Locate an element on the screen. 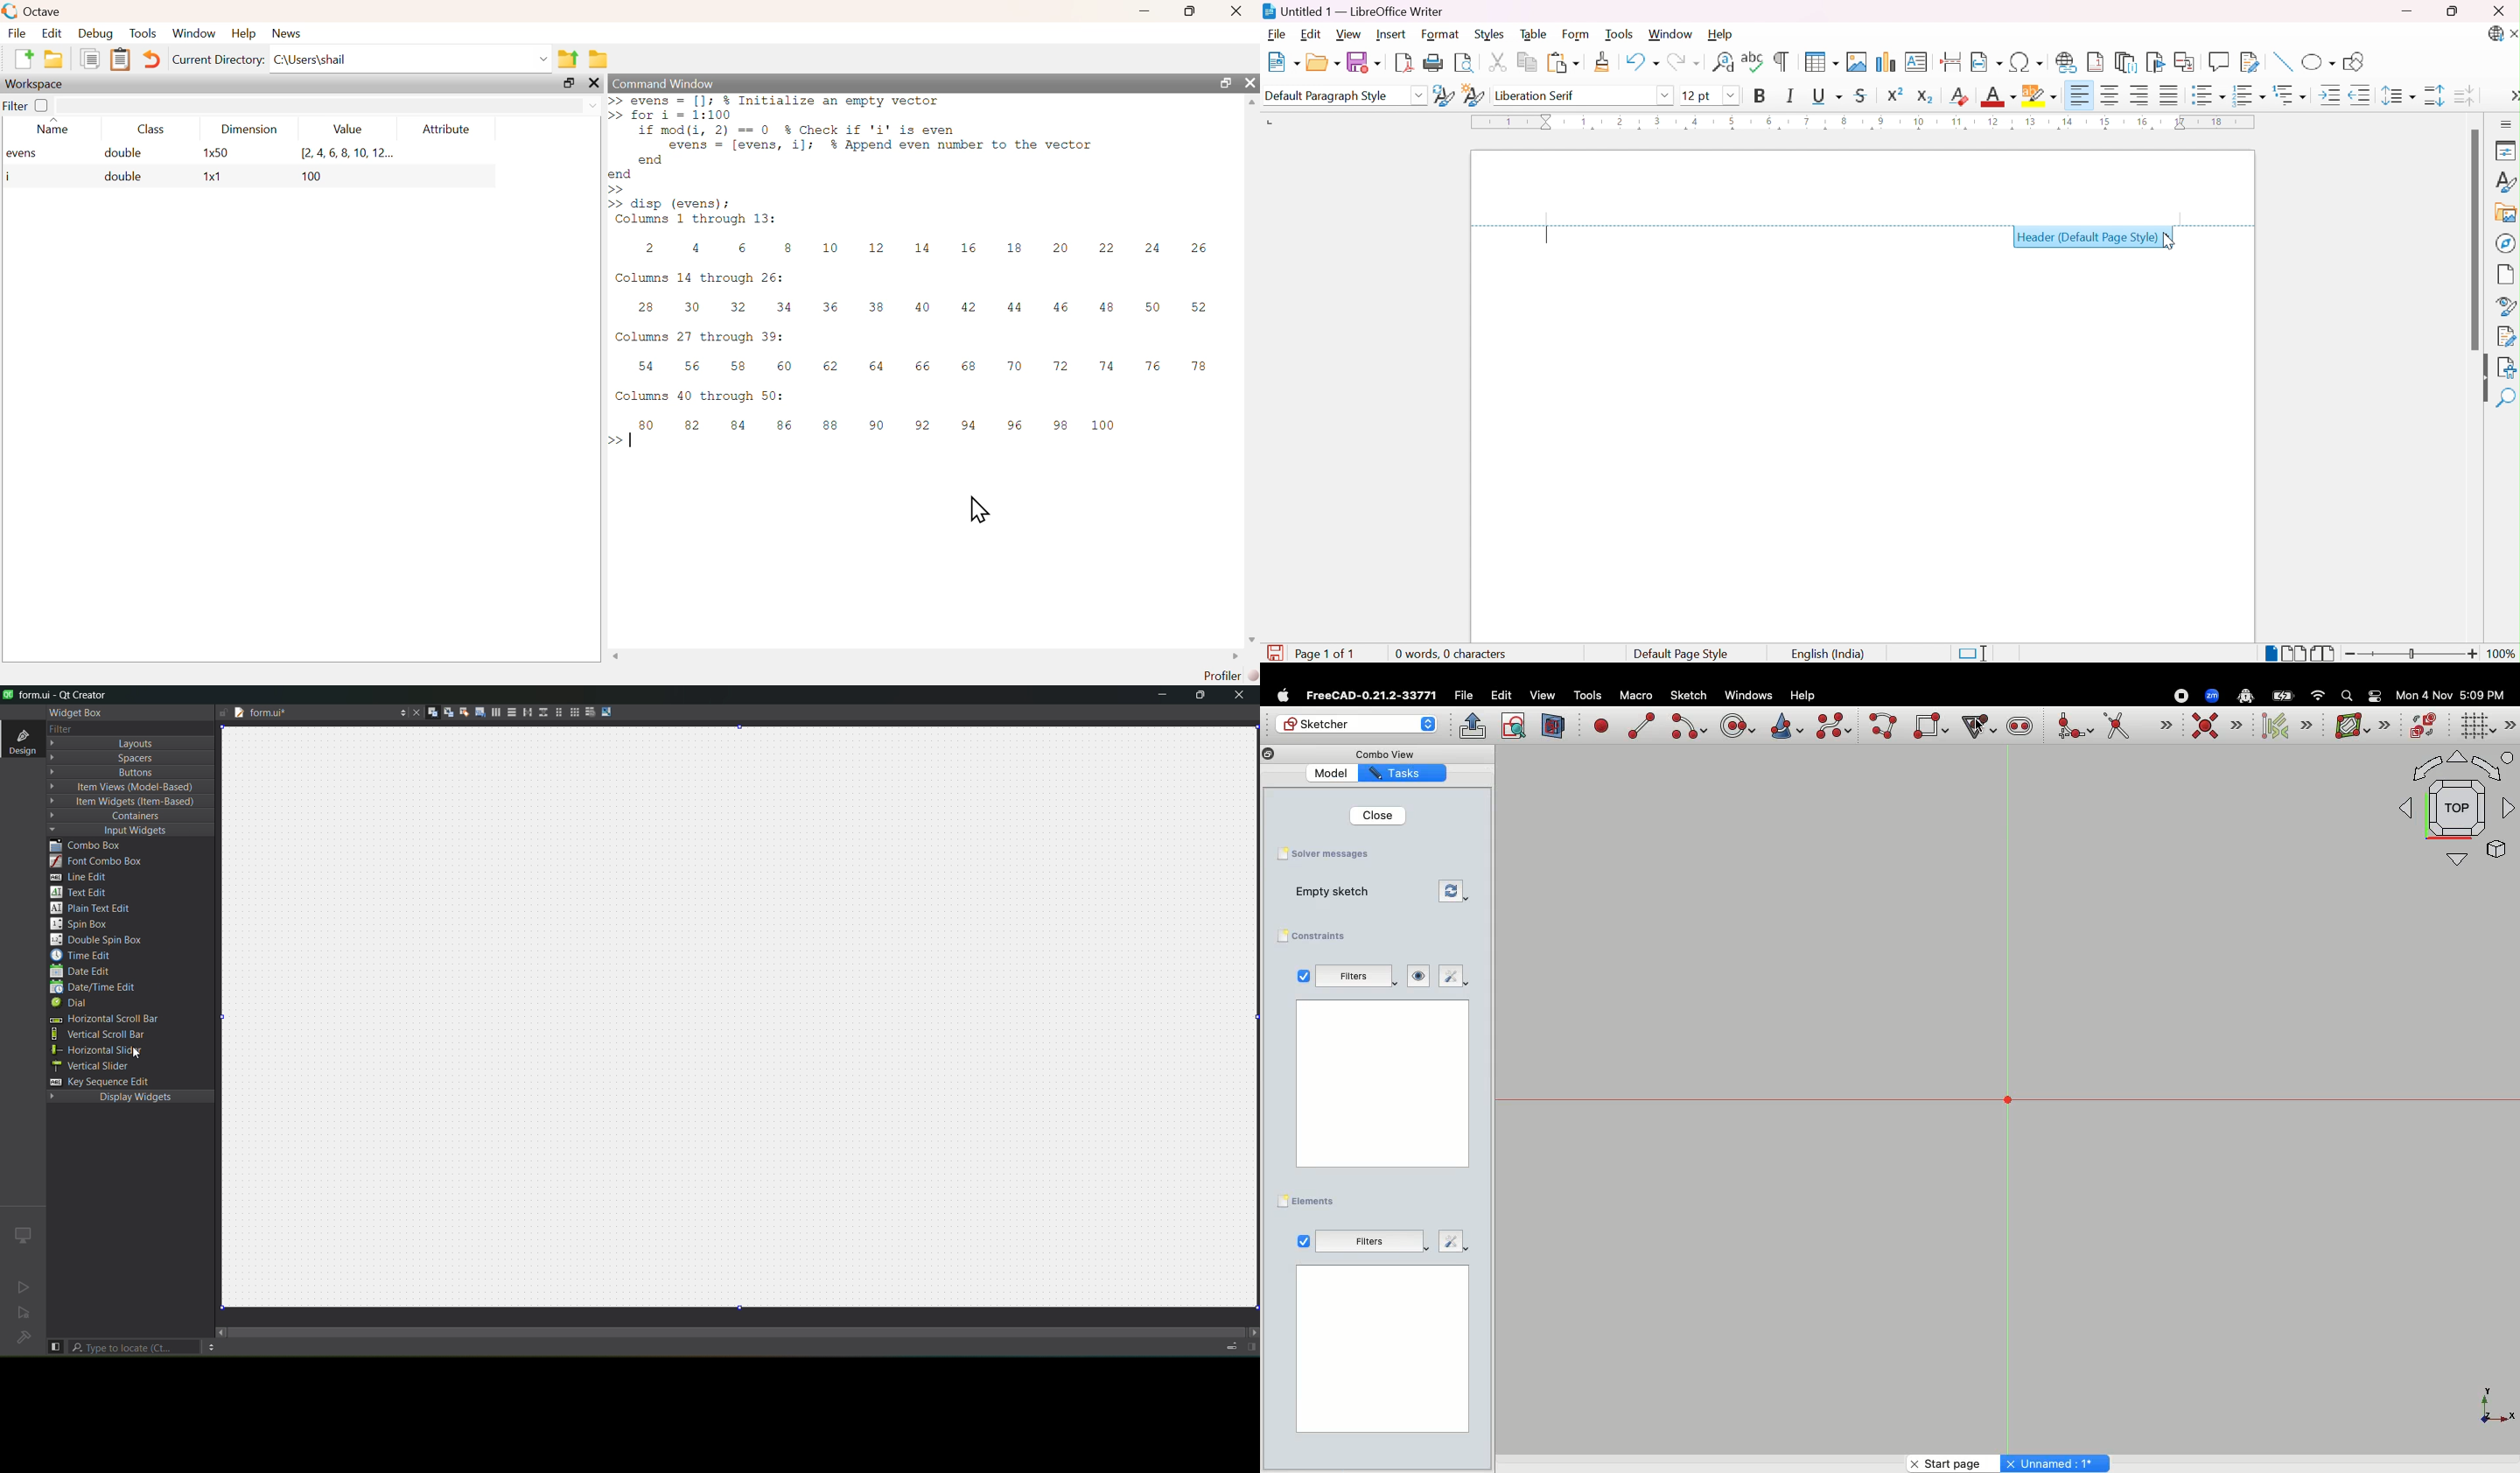 Image resolution: width=2520 pixels, height=1484 pixels. Underline is located at coordinates (1827, 96).